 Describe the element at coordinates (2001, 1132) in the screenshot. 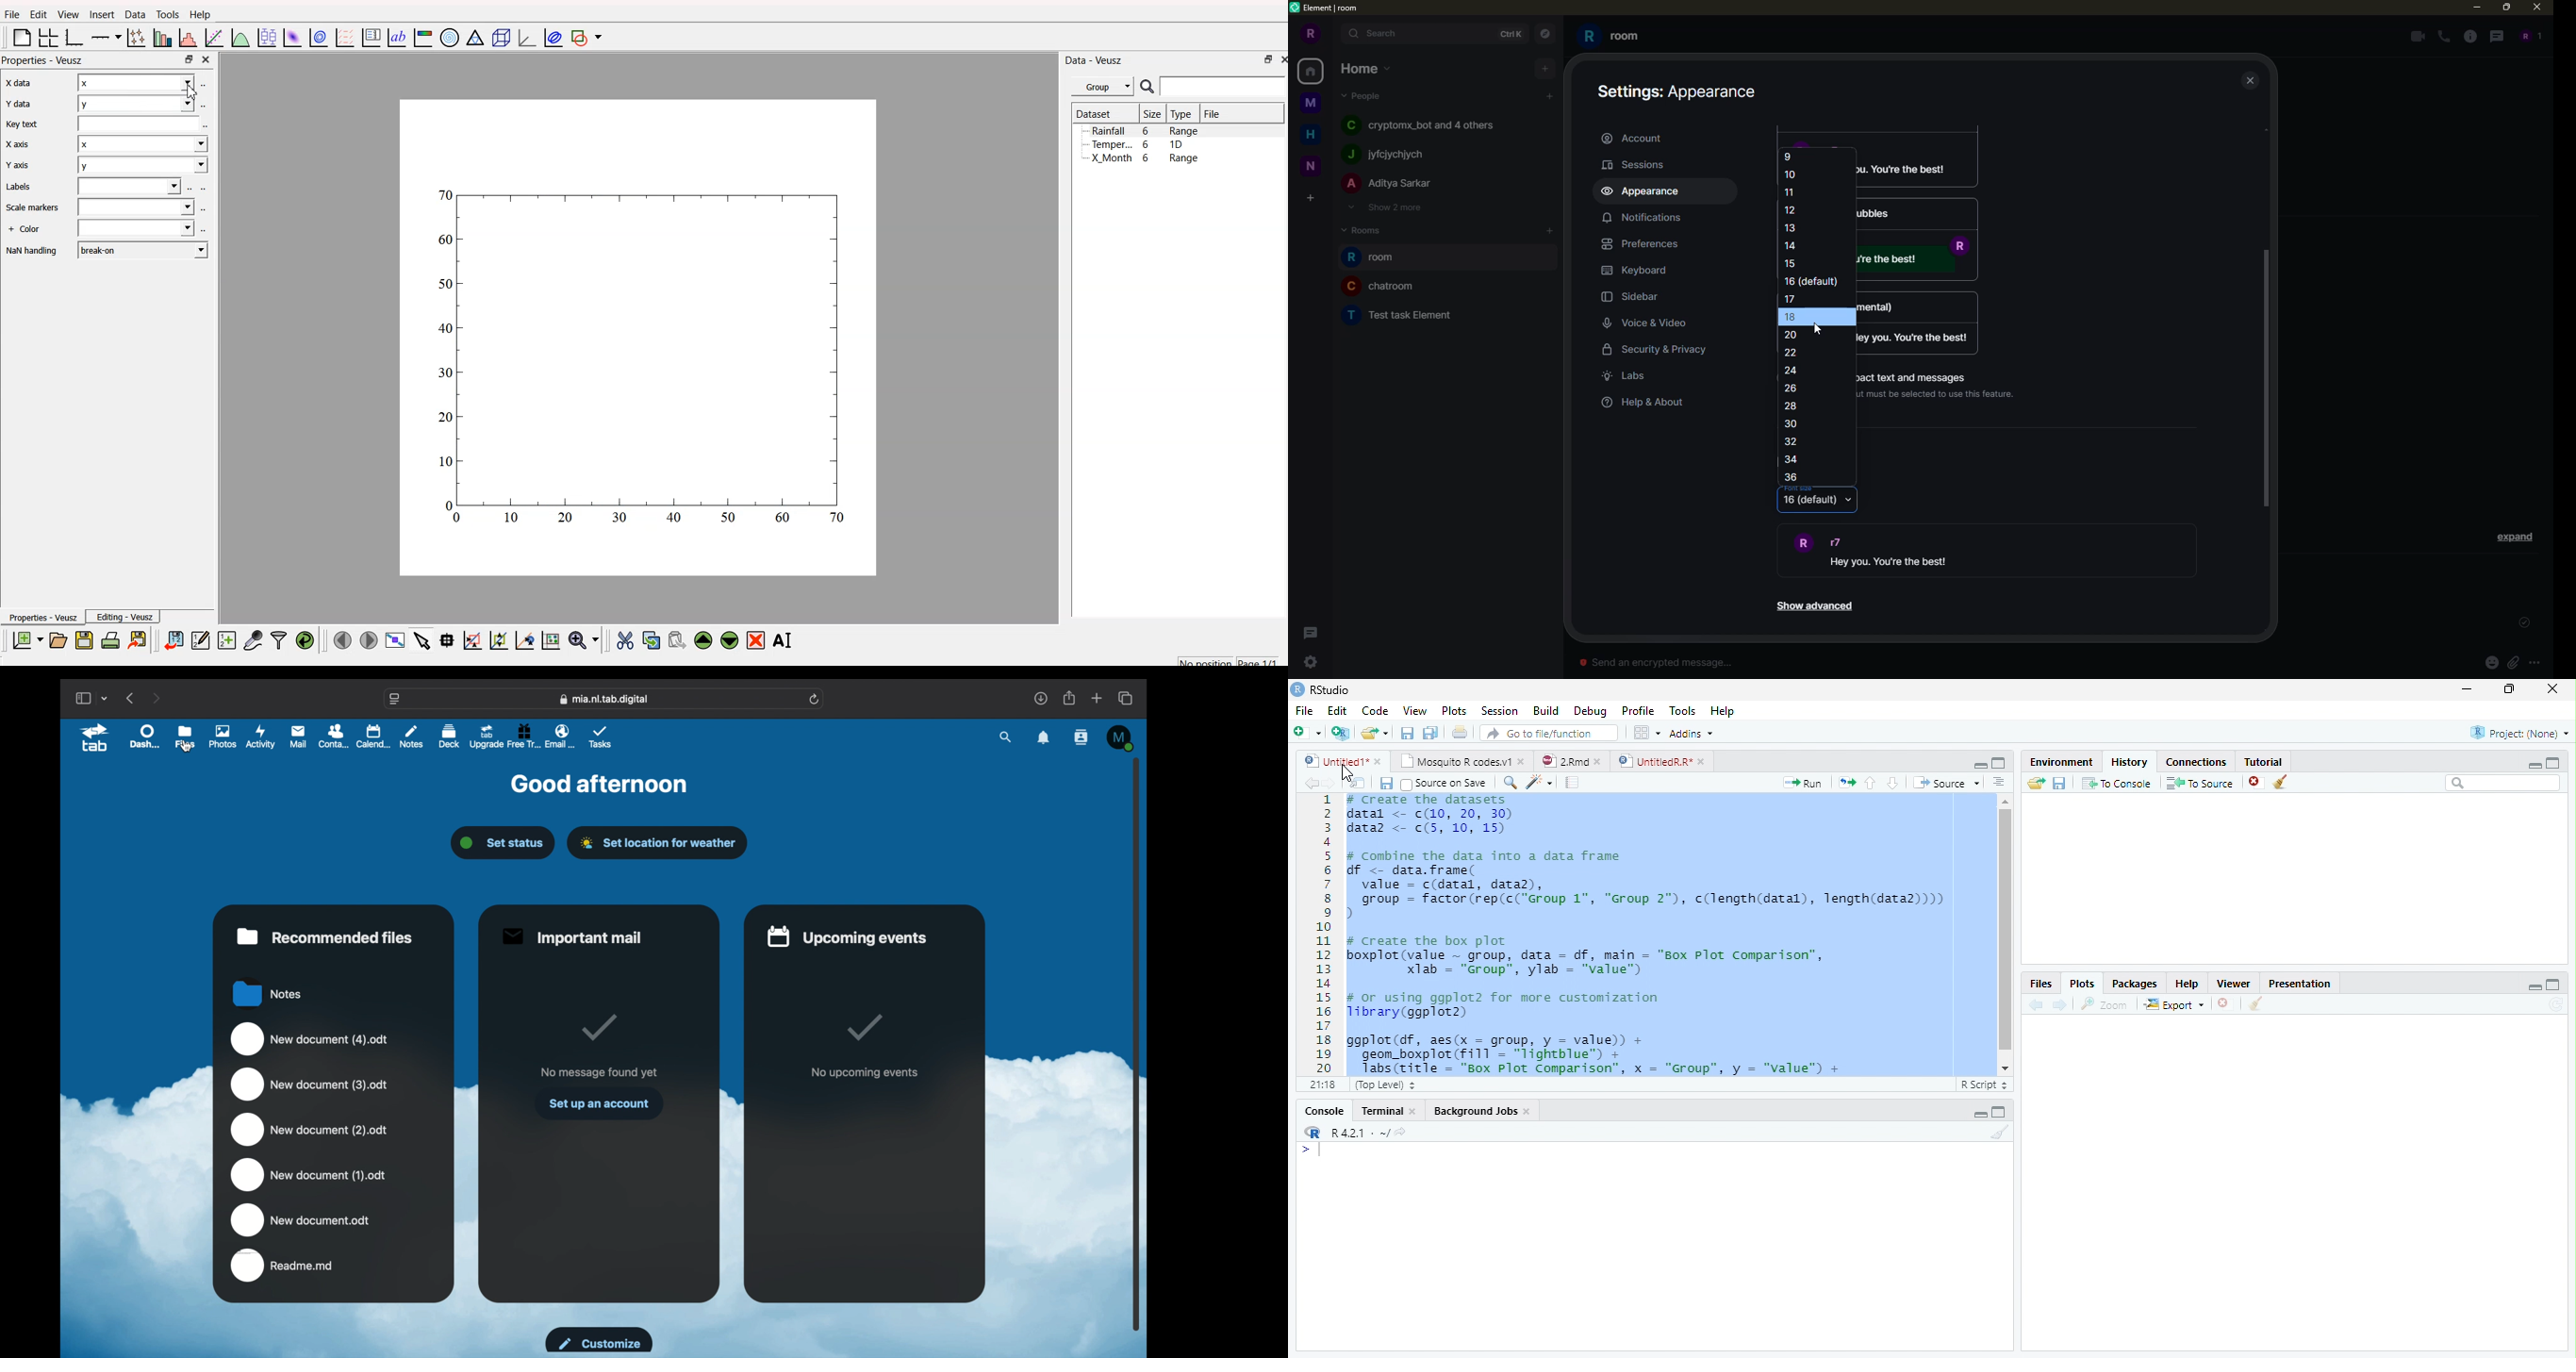

I see `Clear console` at that location.